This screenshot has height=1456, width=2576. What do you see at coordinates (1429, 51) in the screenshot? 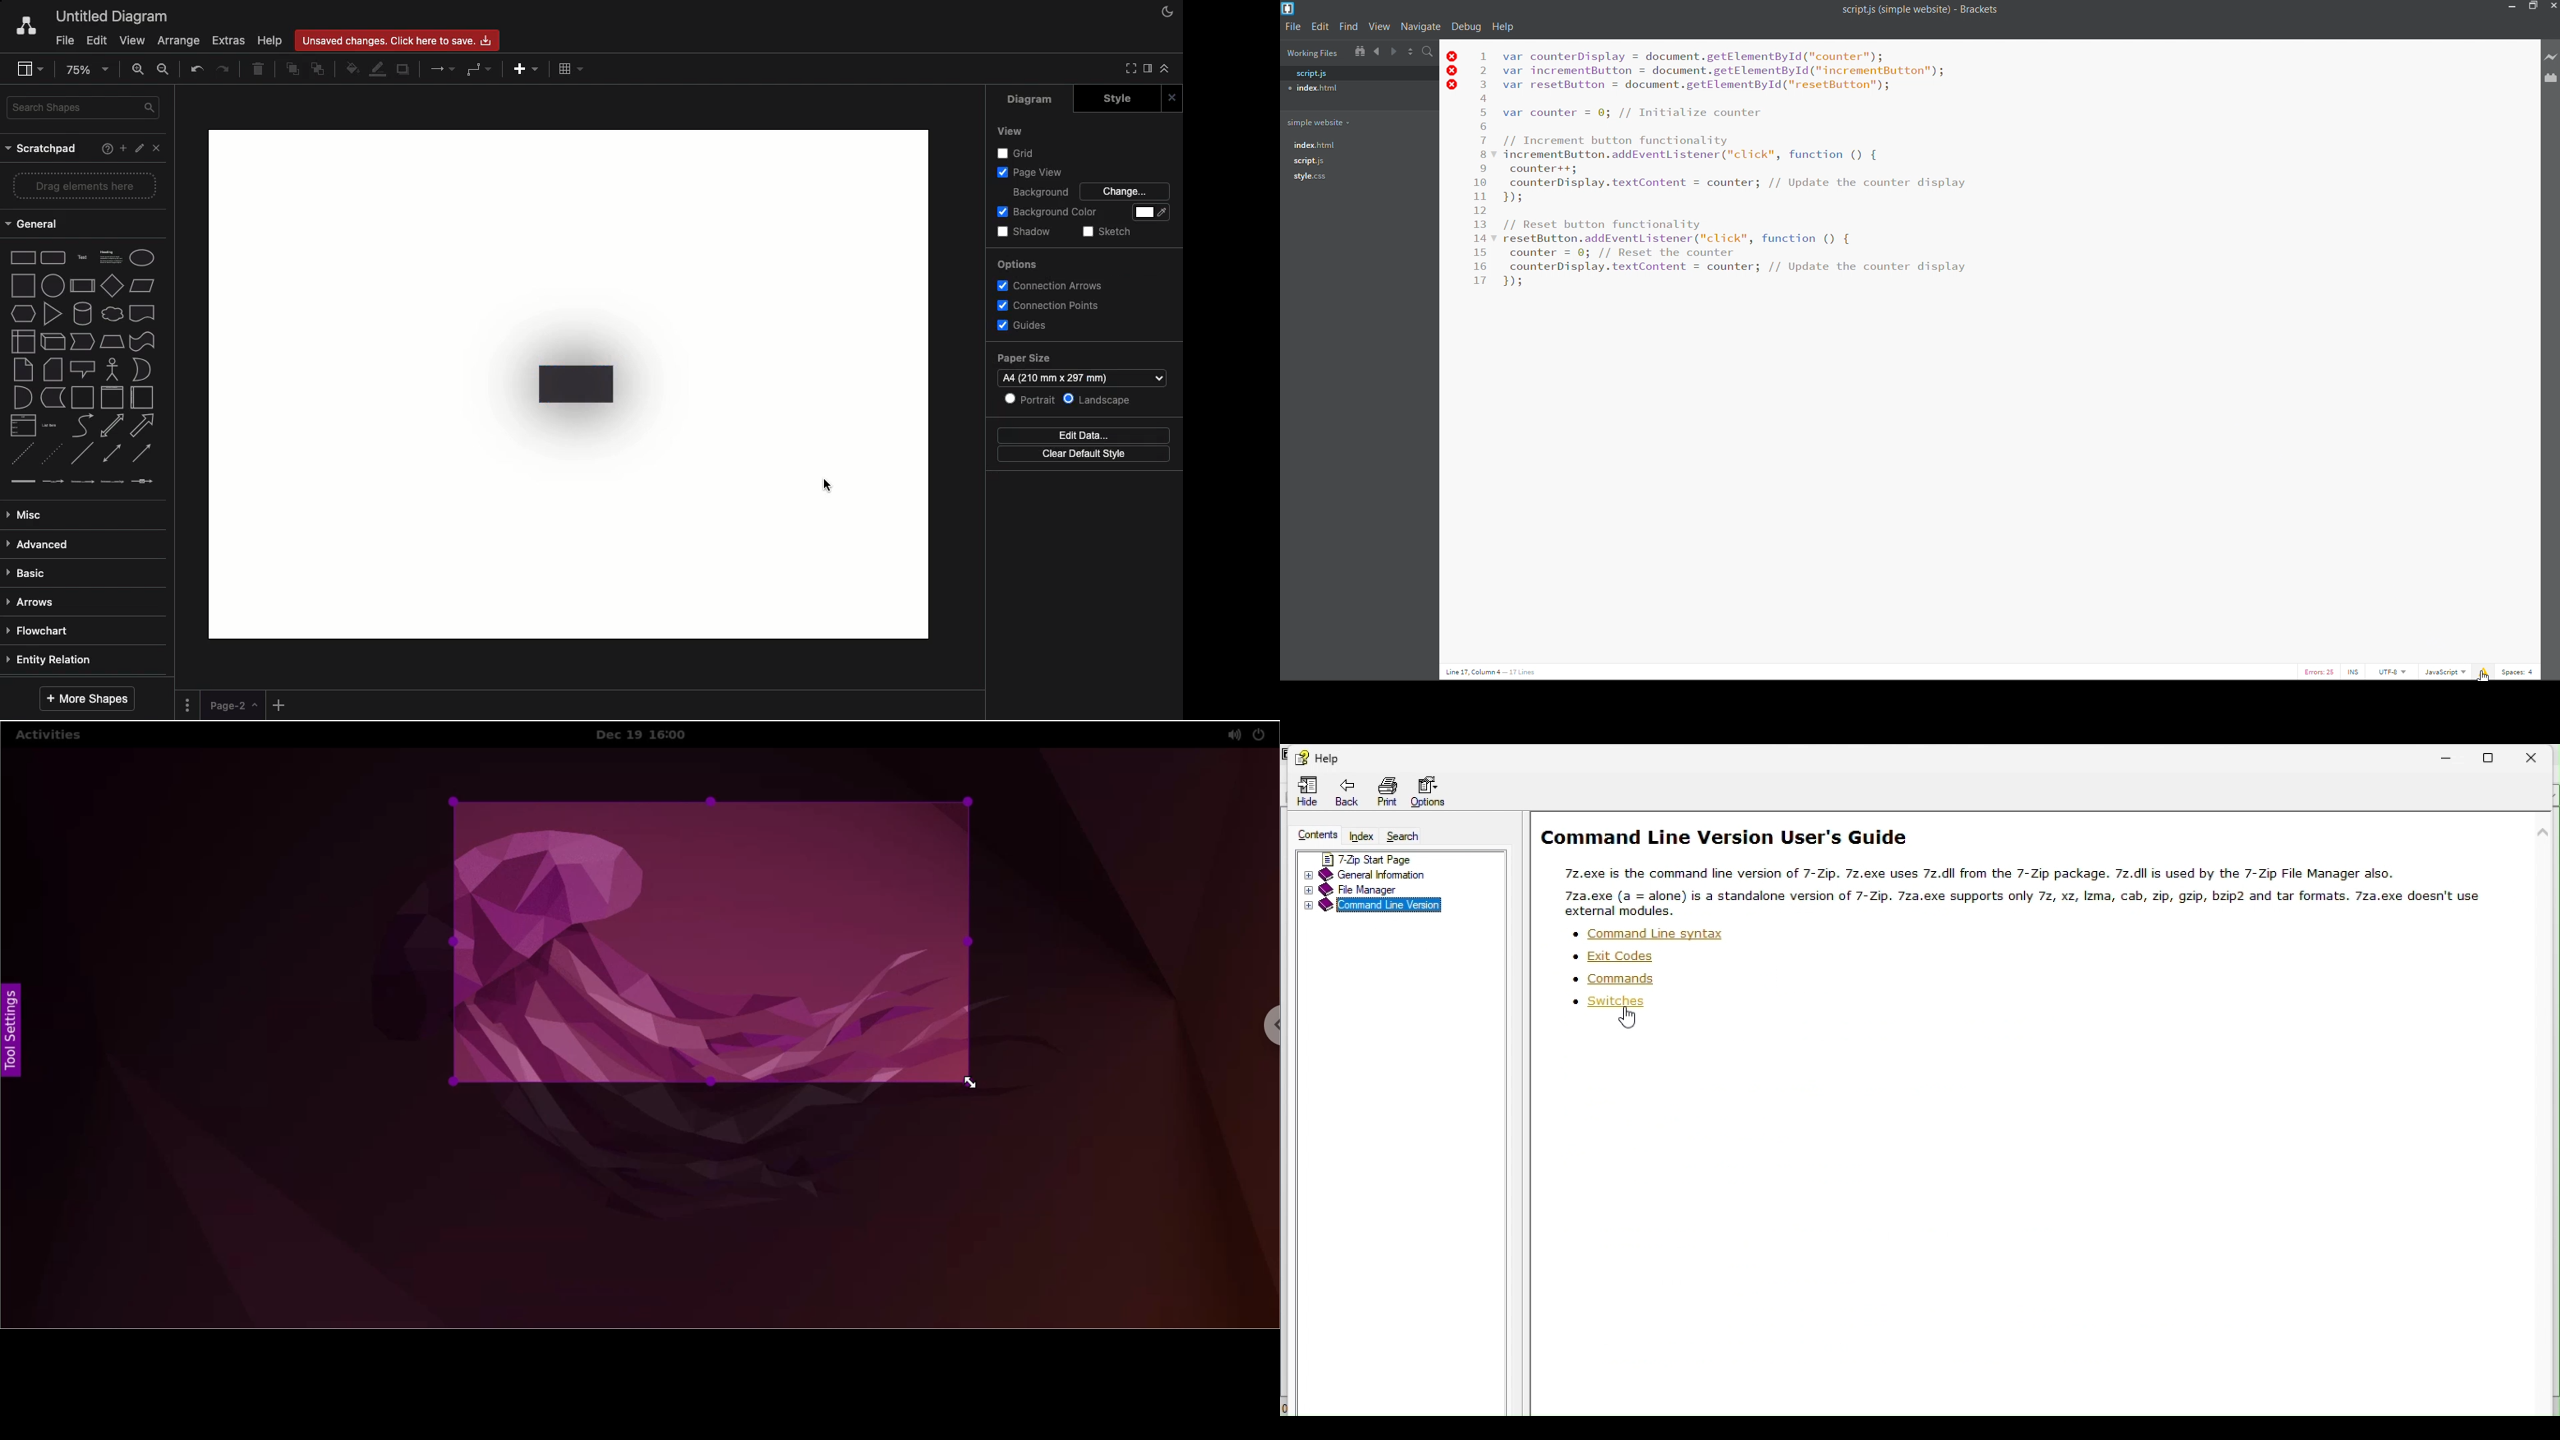
I see `search` at bounding box center [1429, 51].